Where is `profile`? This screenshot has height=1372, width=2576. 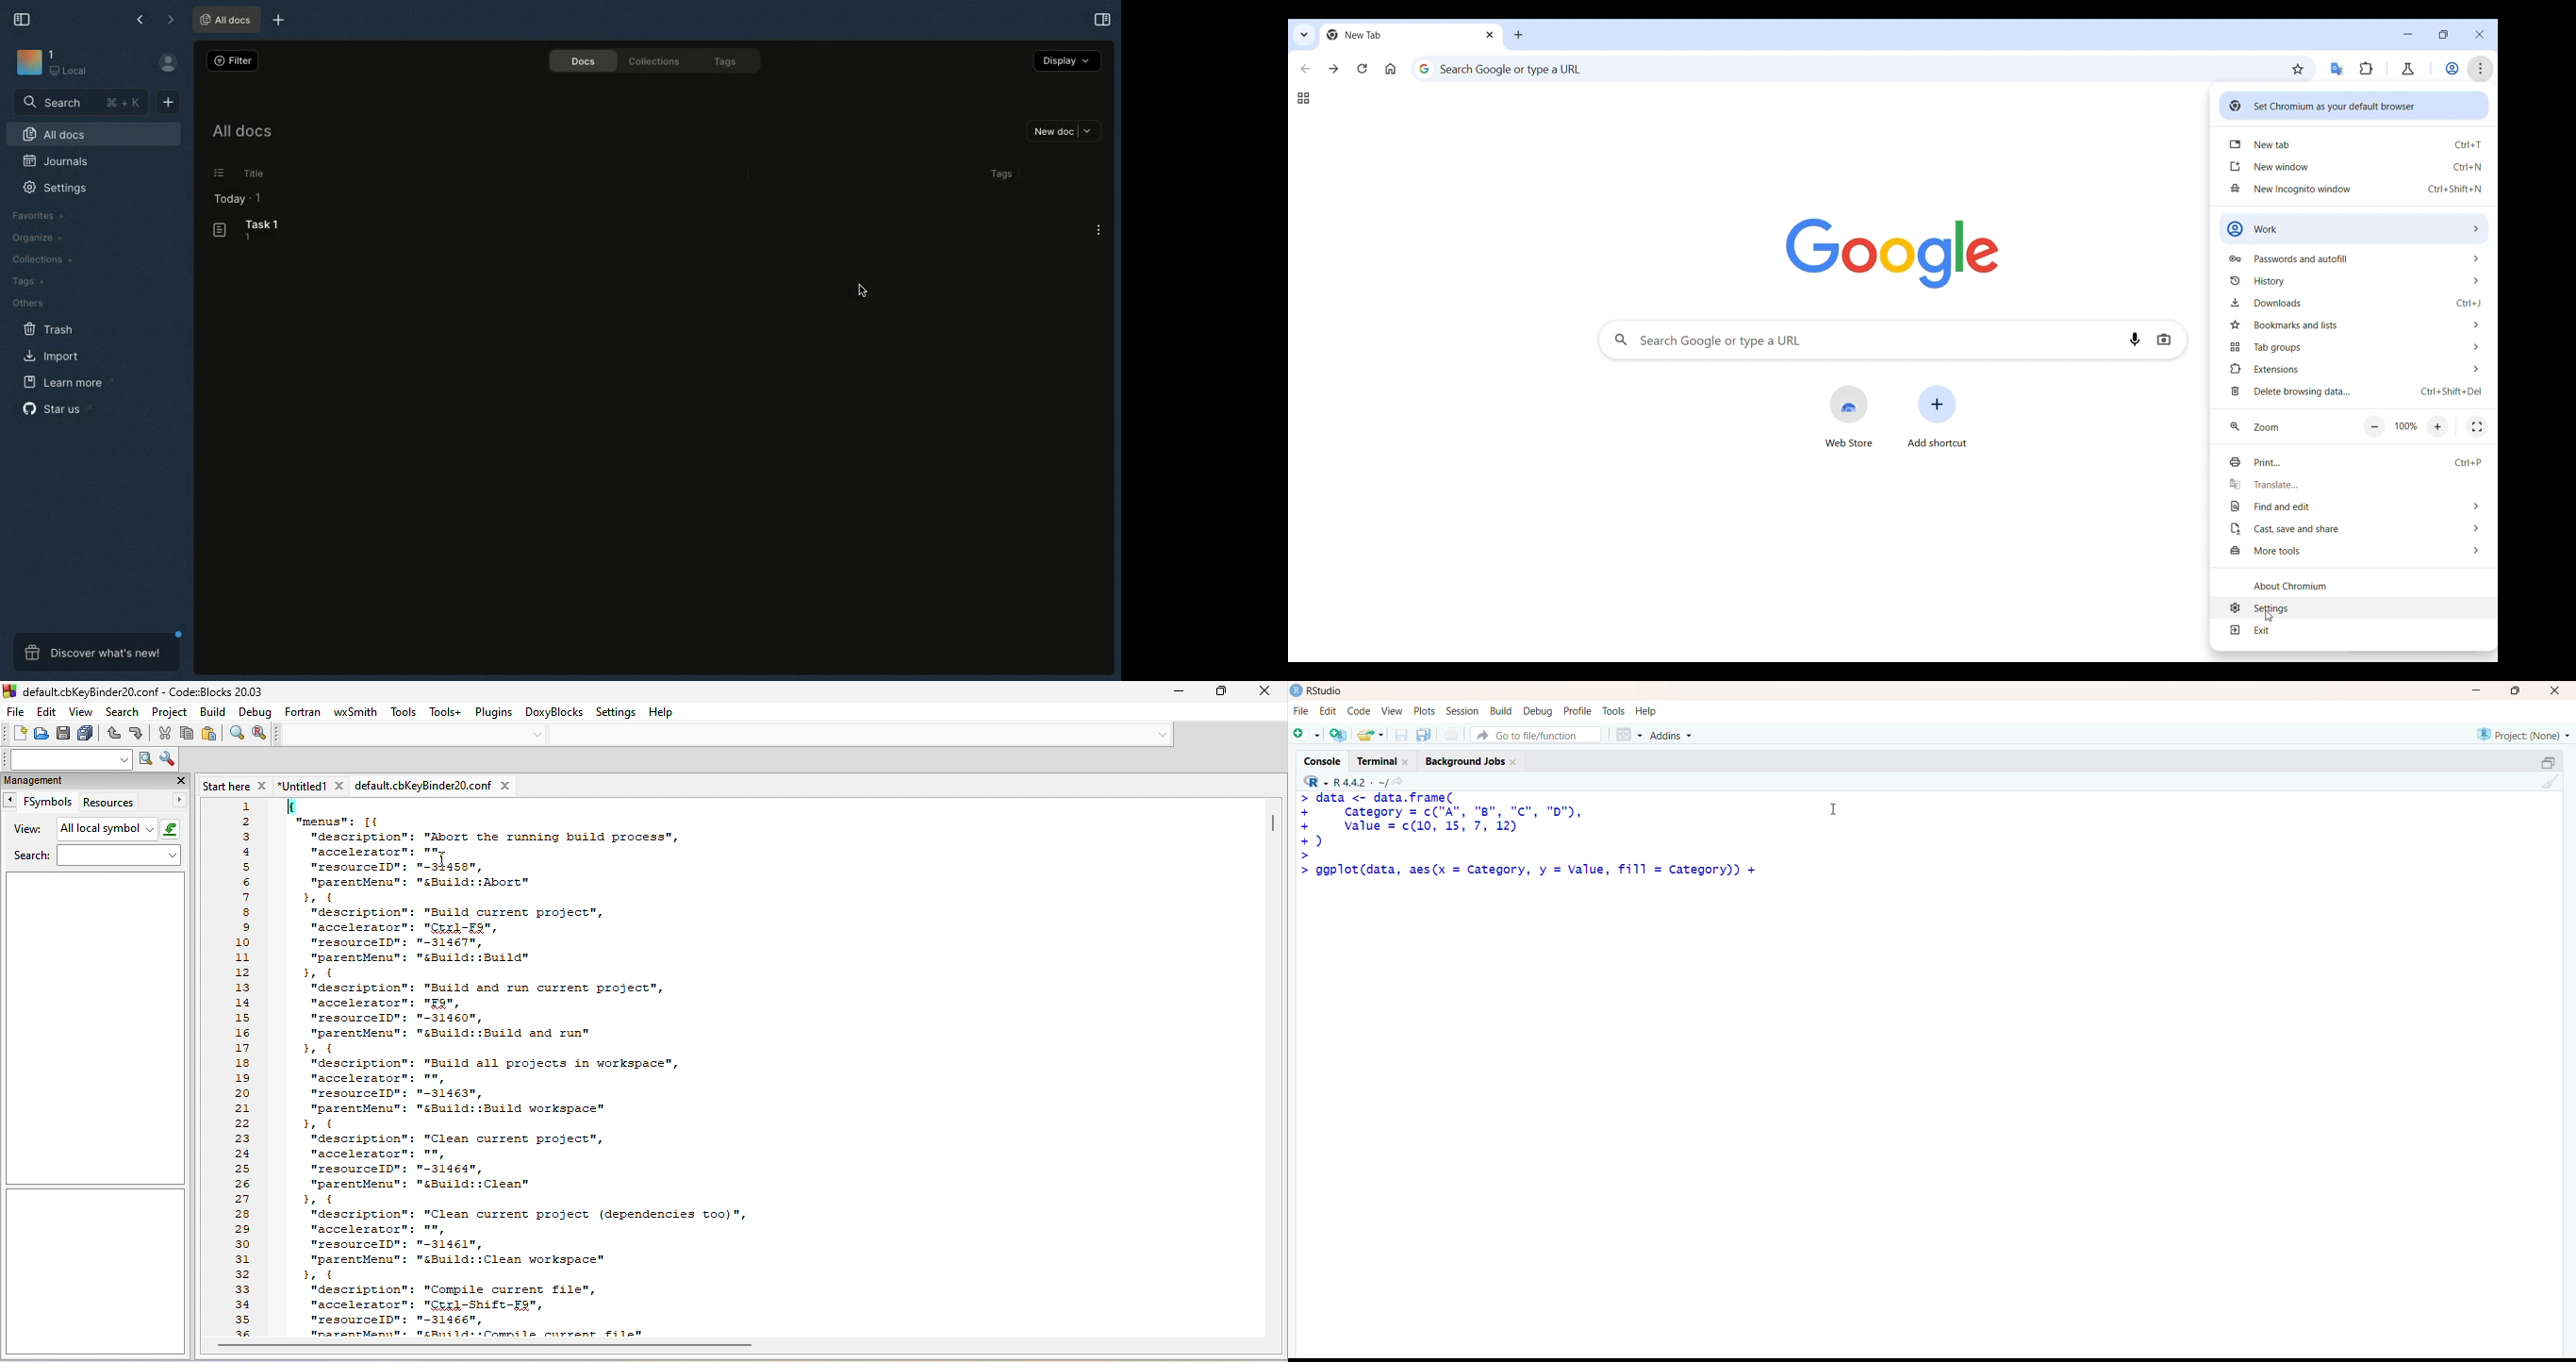 profile is located at coordinates (1576, 712).